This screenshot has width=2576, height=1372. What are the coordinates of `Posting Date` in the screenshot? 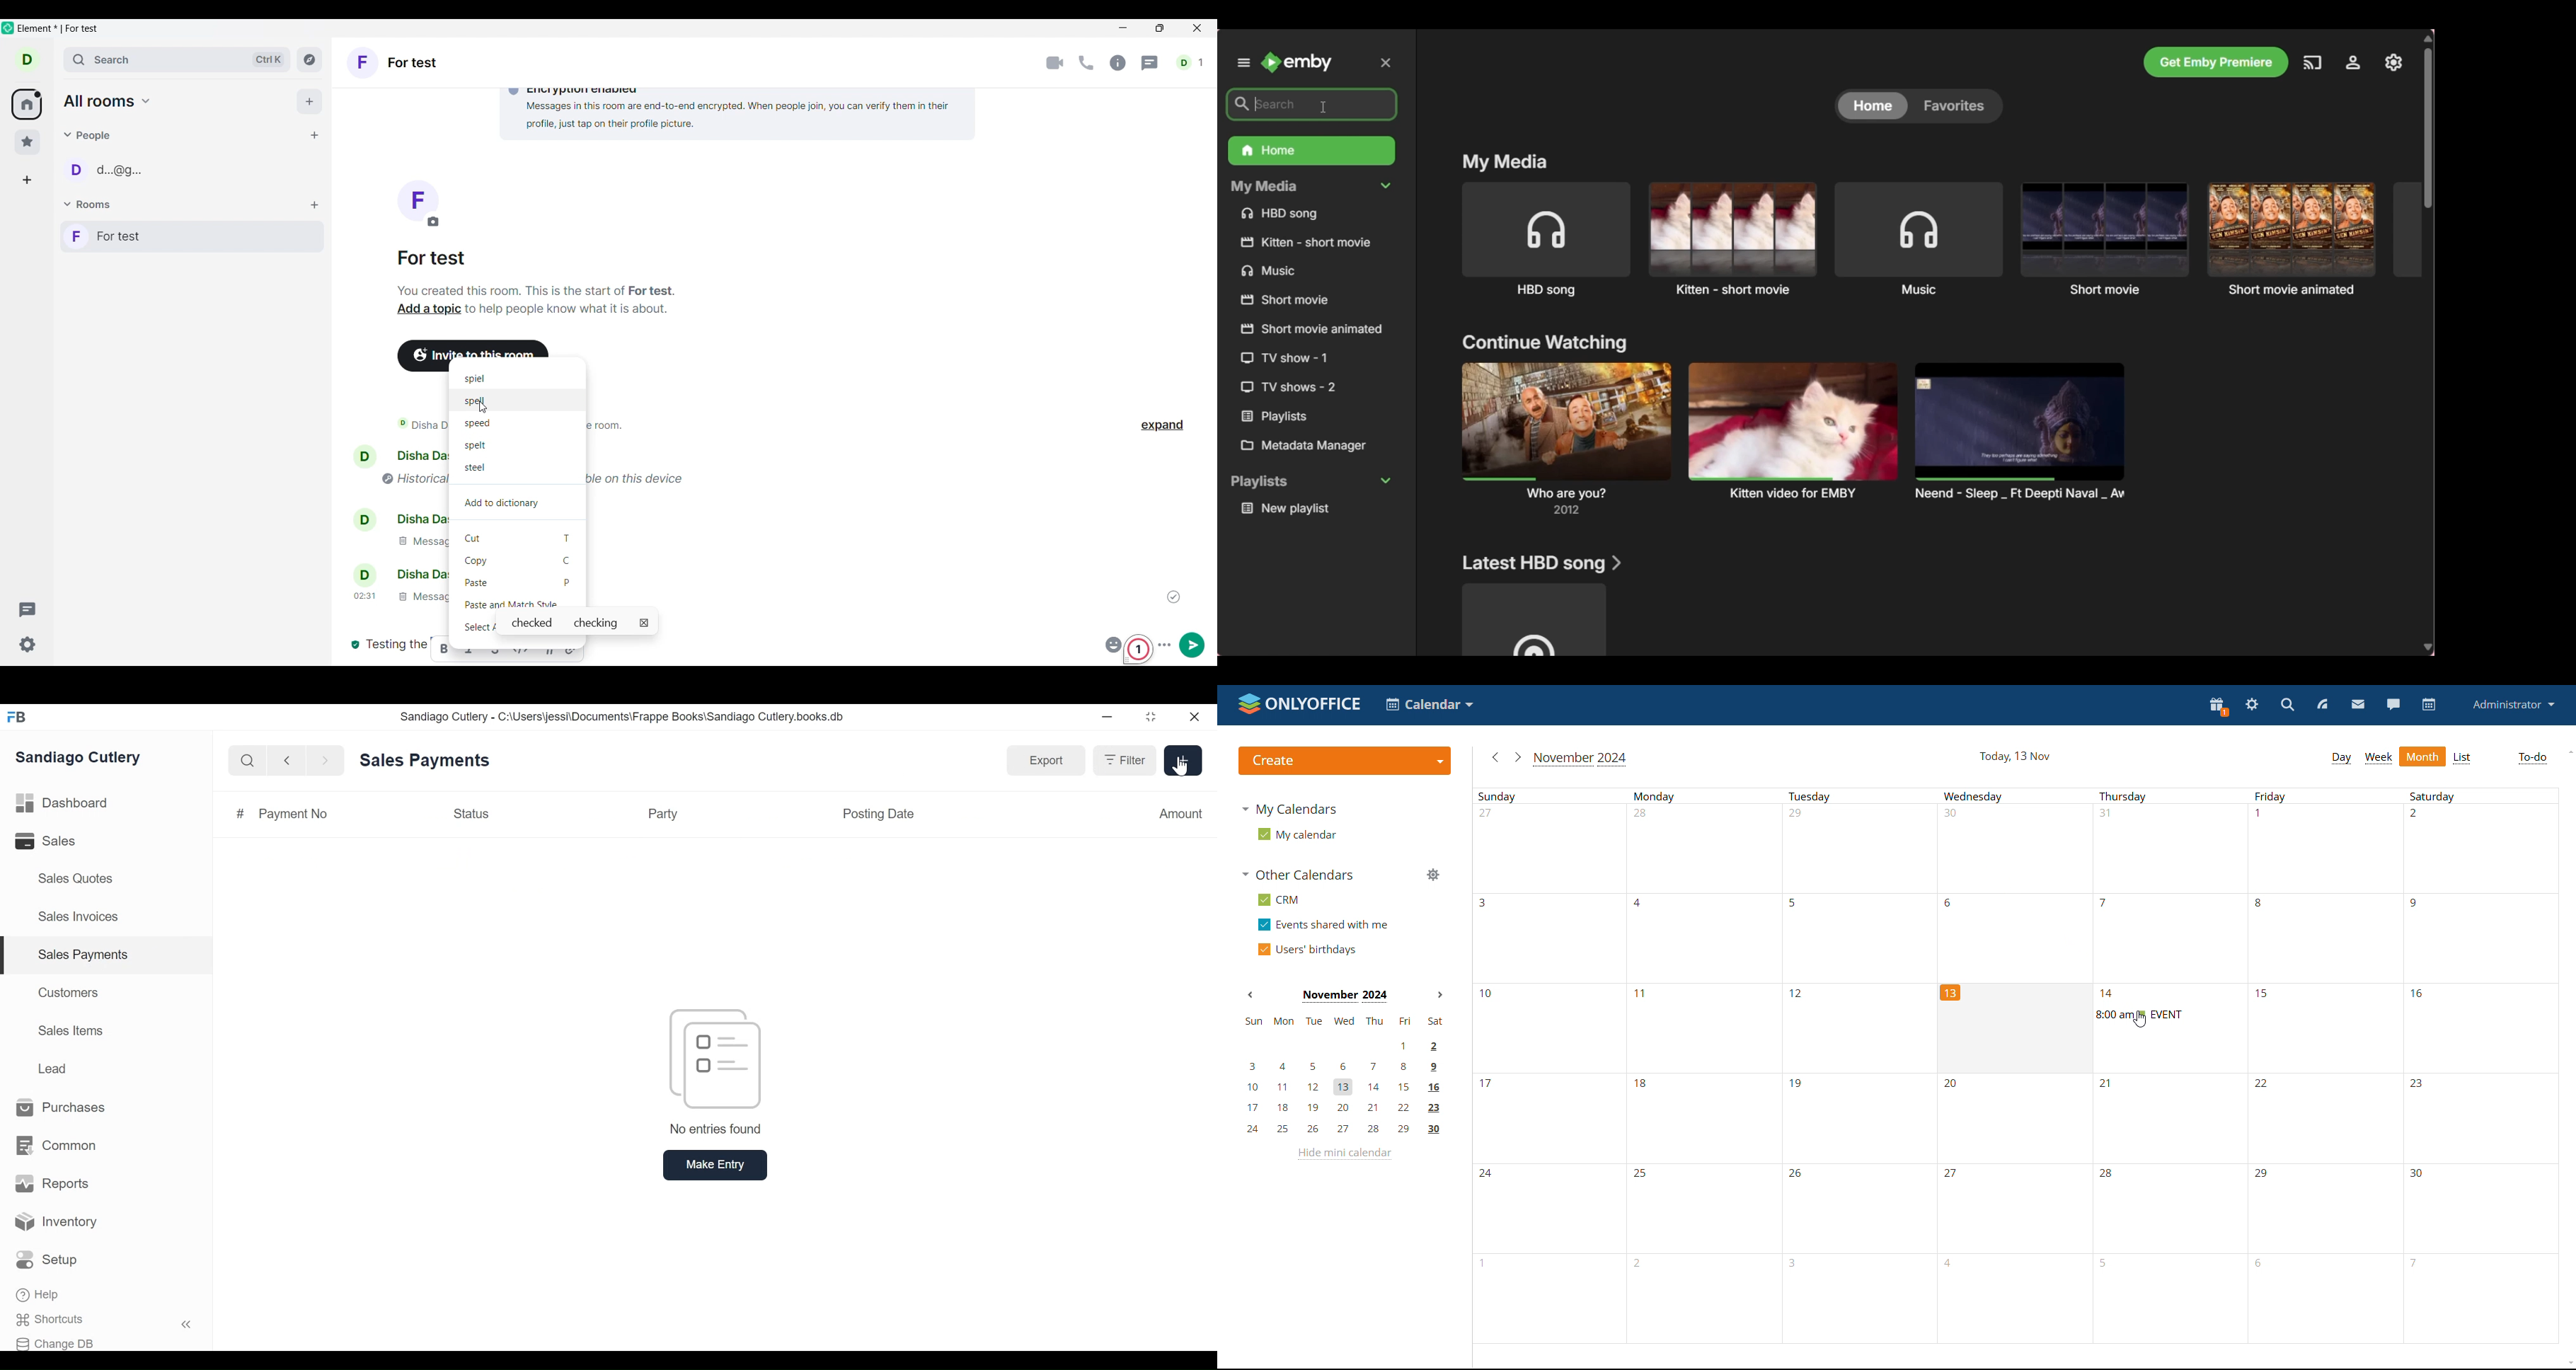 It's located at (878, 815).